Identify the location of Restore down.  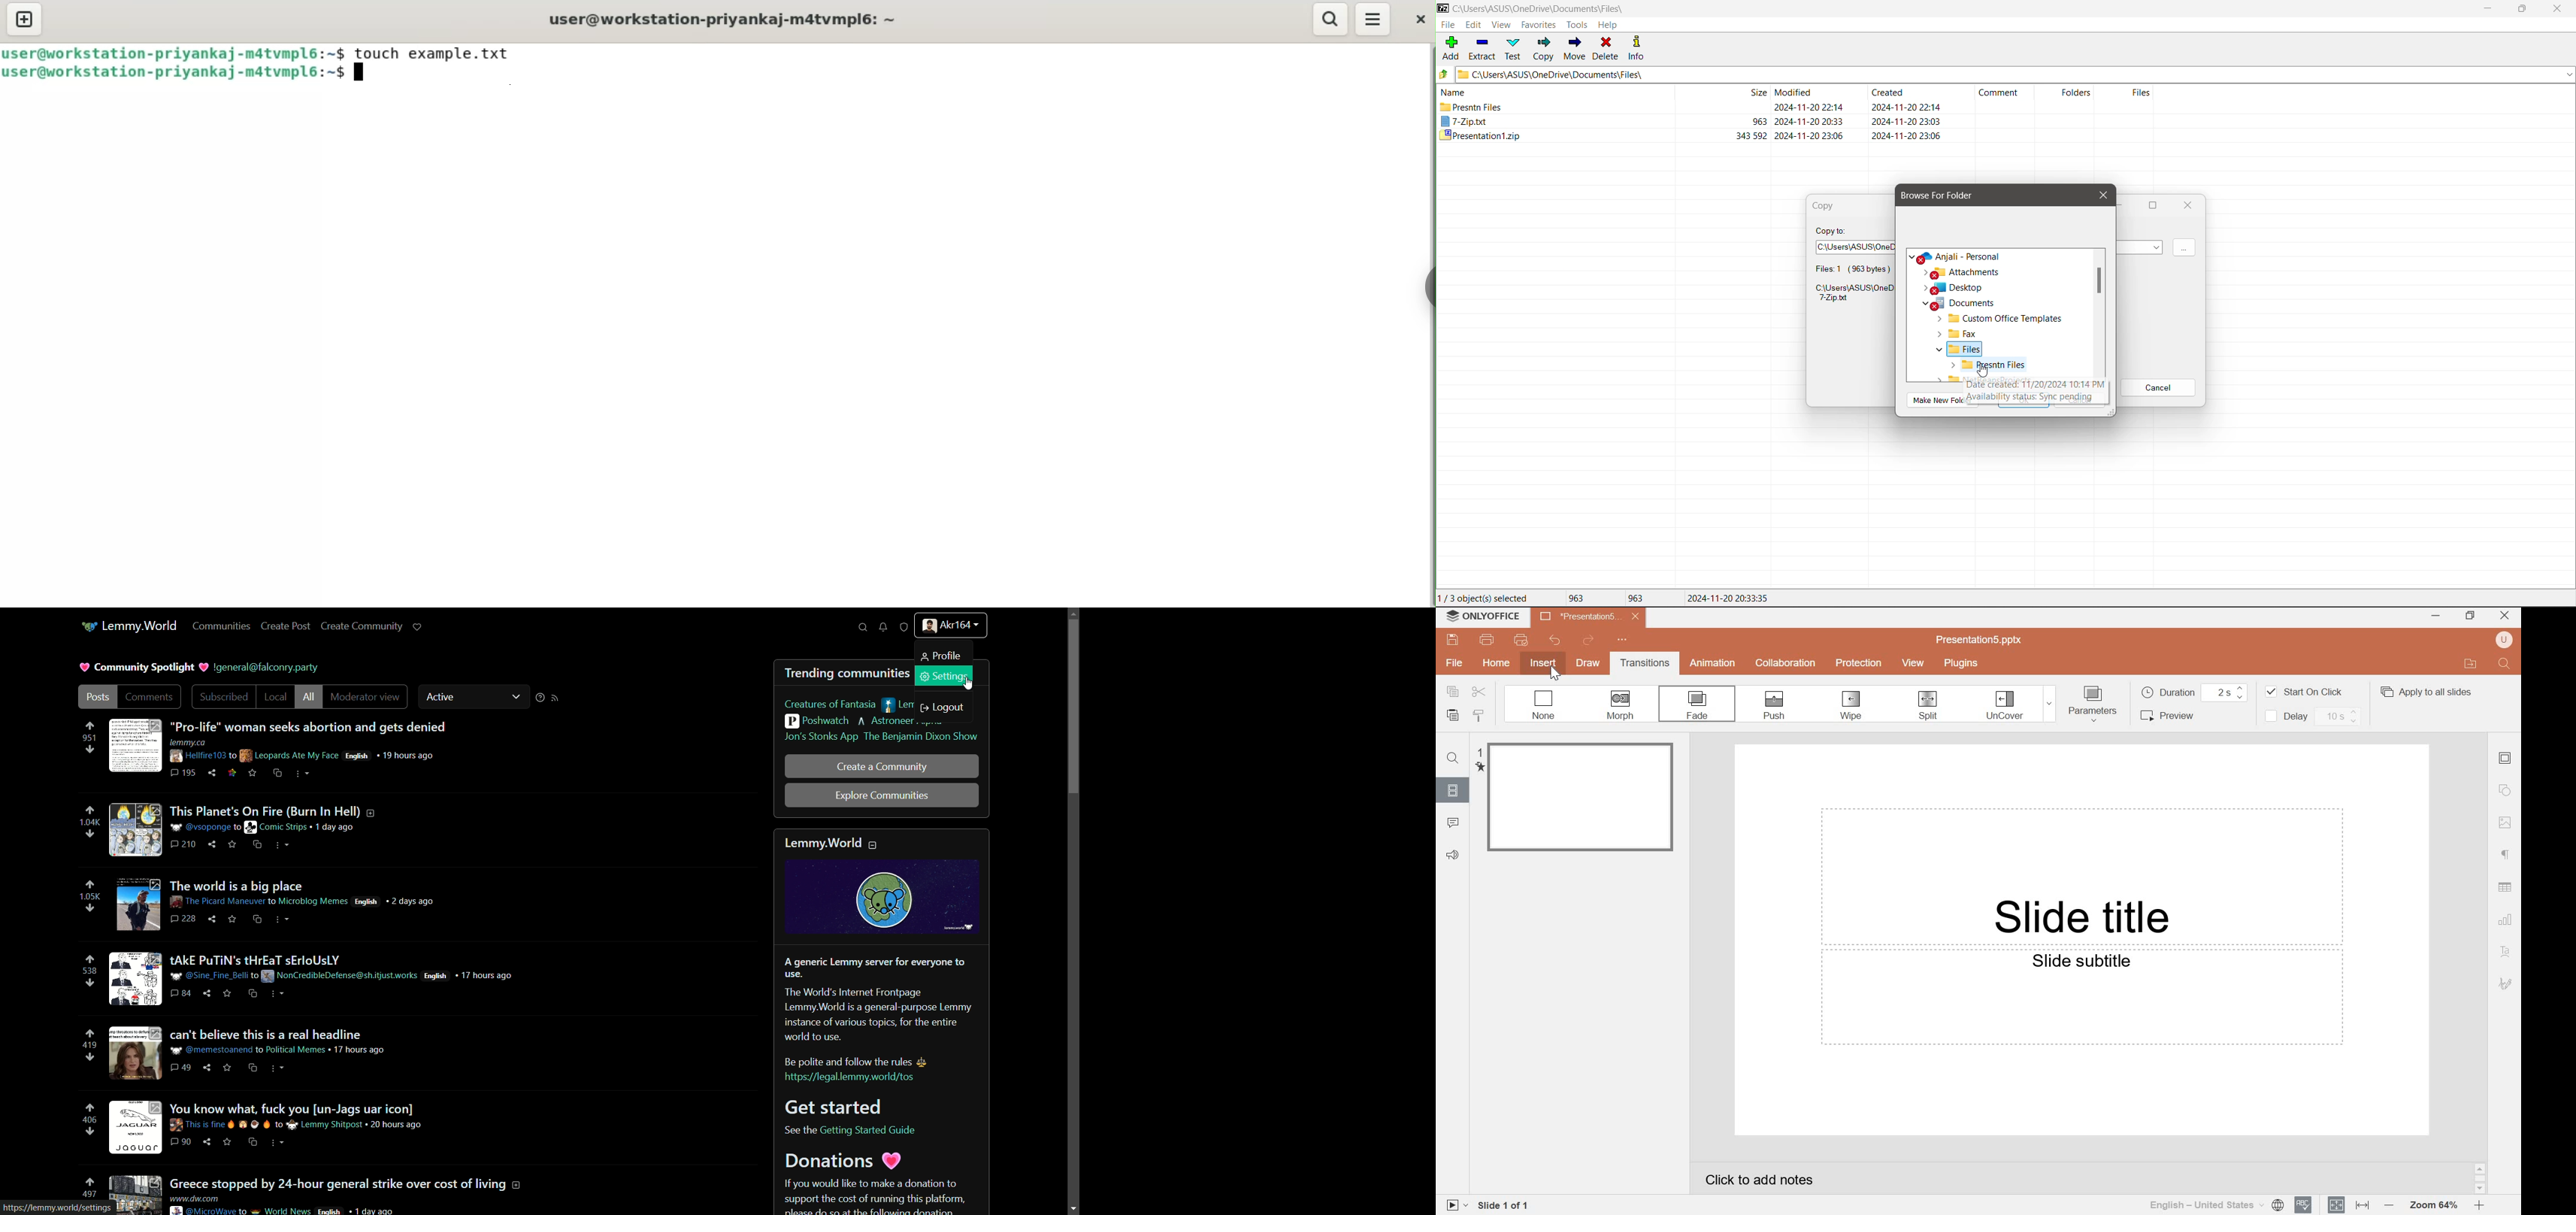
(2472, 615).